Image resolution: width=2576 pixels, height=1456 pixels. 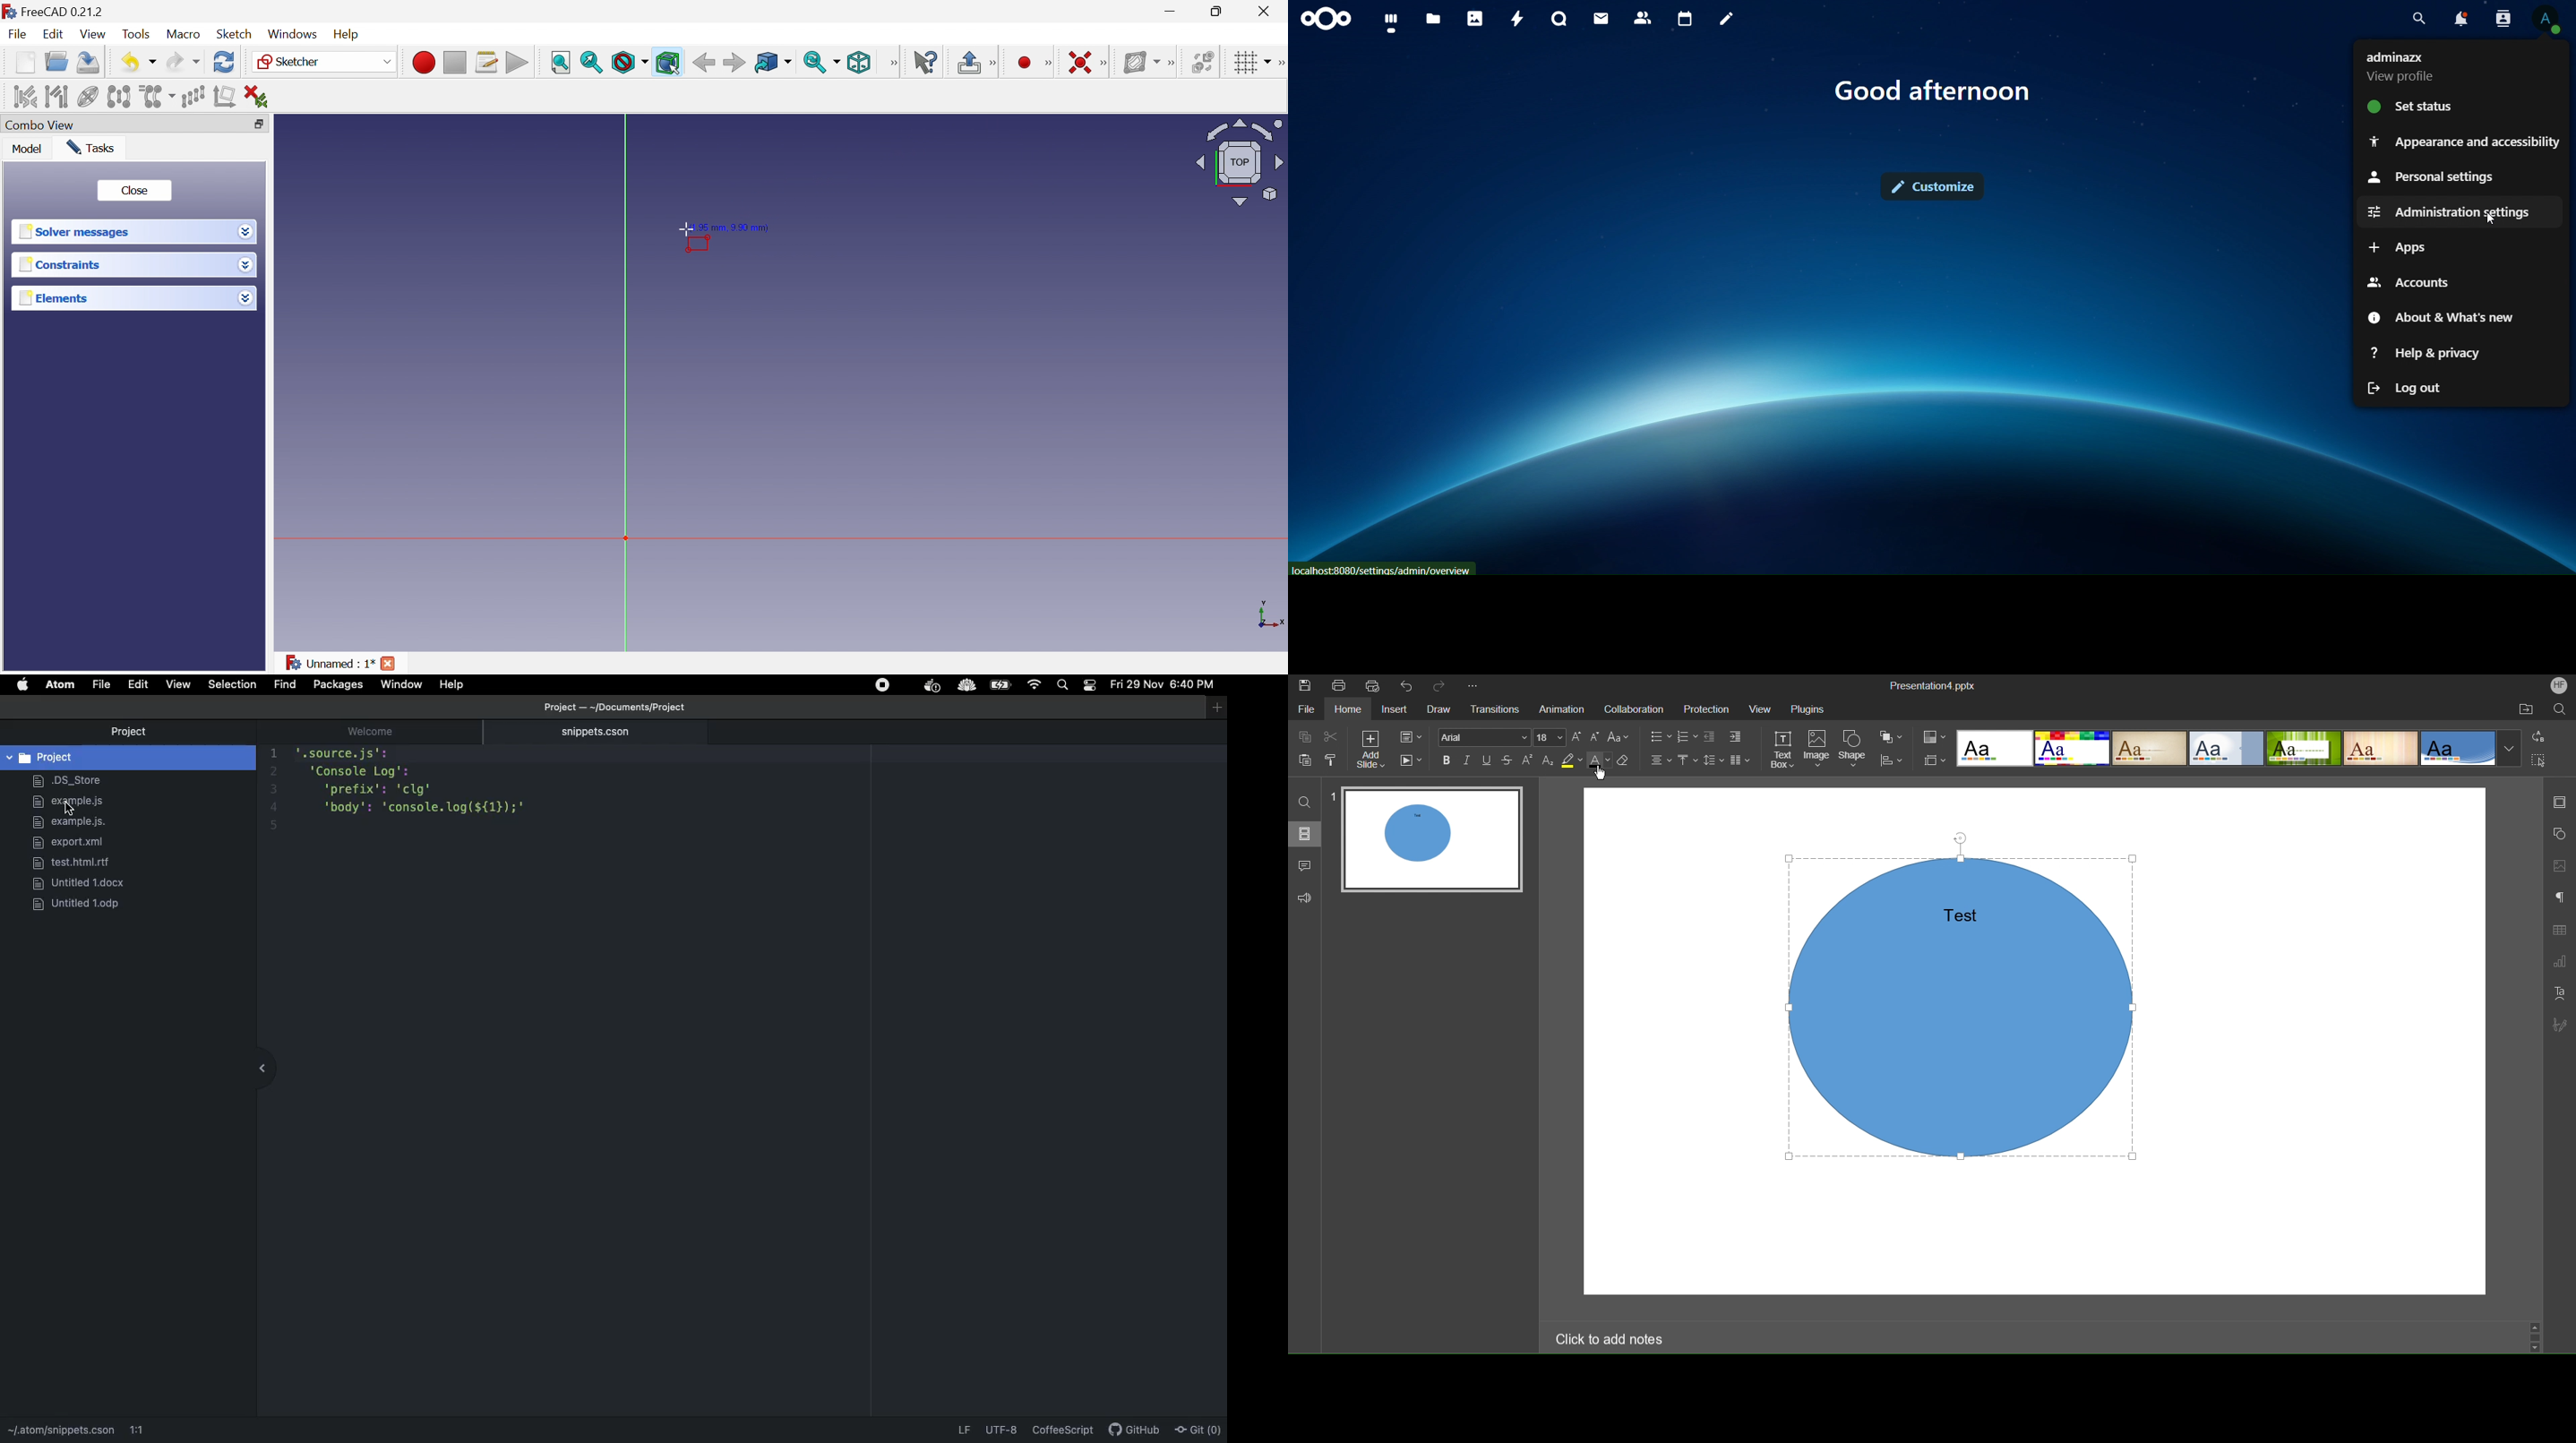 I want to click on notifications, so click(x=2462, y=18).